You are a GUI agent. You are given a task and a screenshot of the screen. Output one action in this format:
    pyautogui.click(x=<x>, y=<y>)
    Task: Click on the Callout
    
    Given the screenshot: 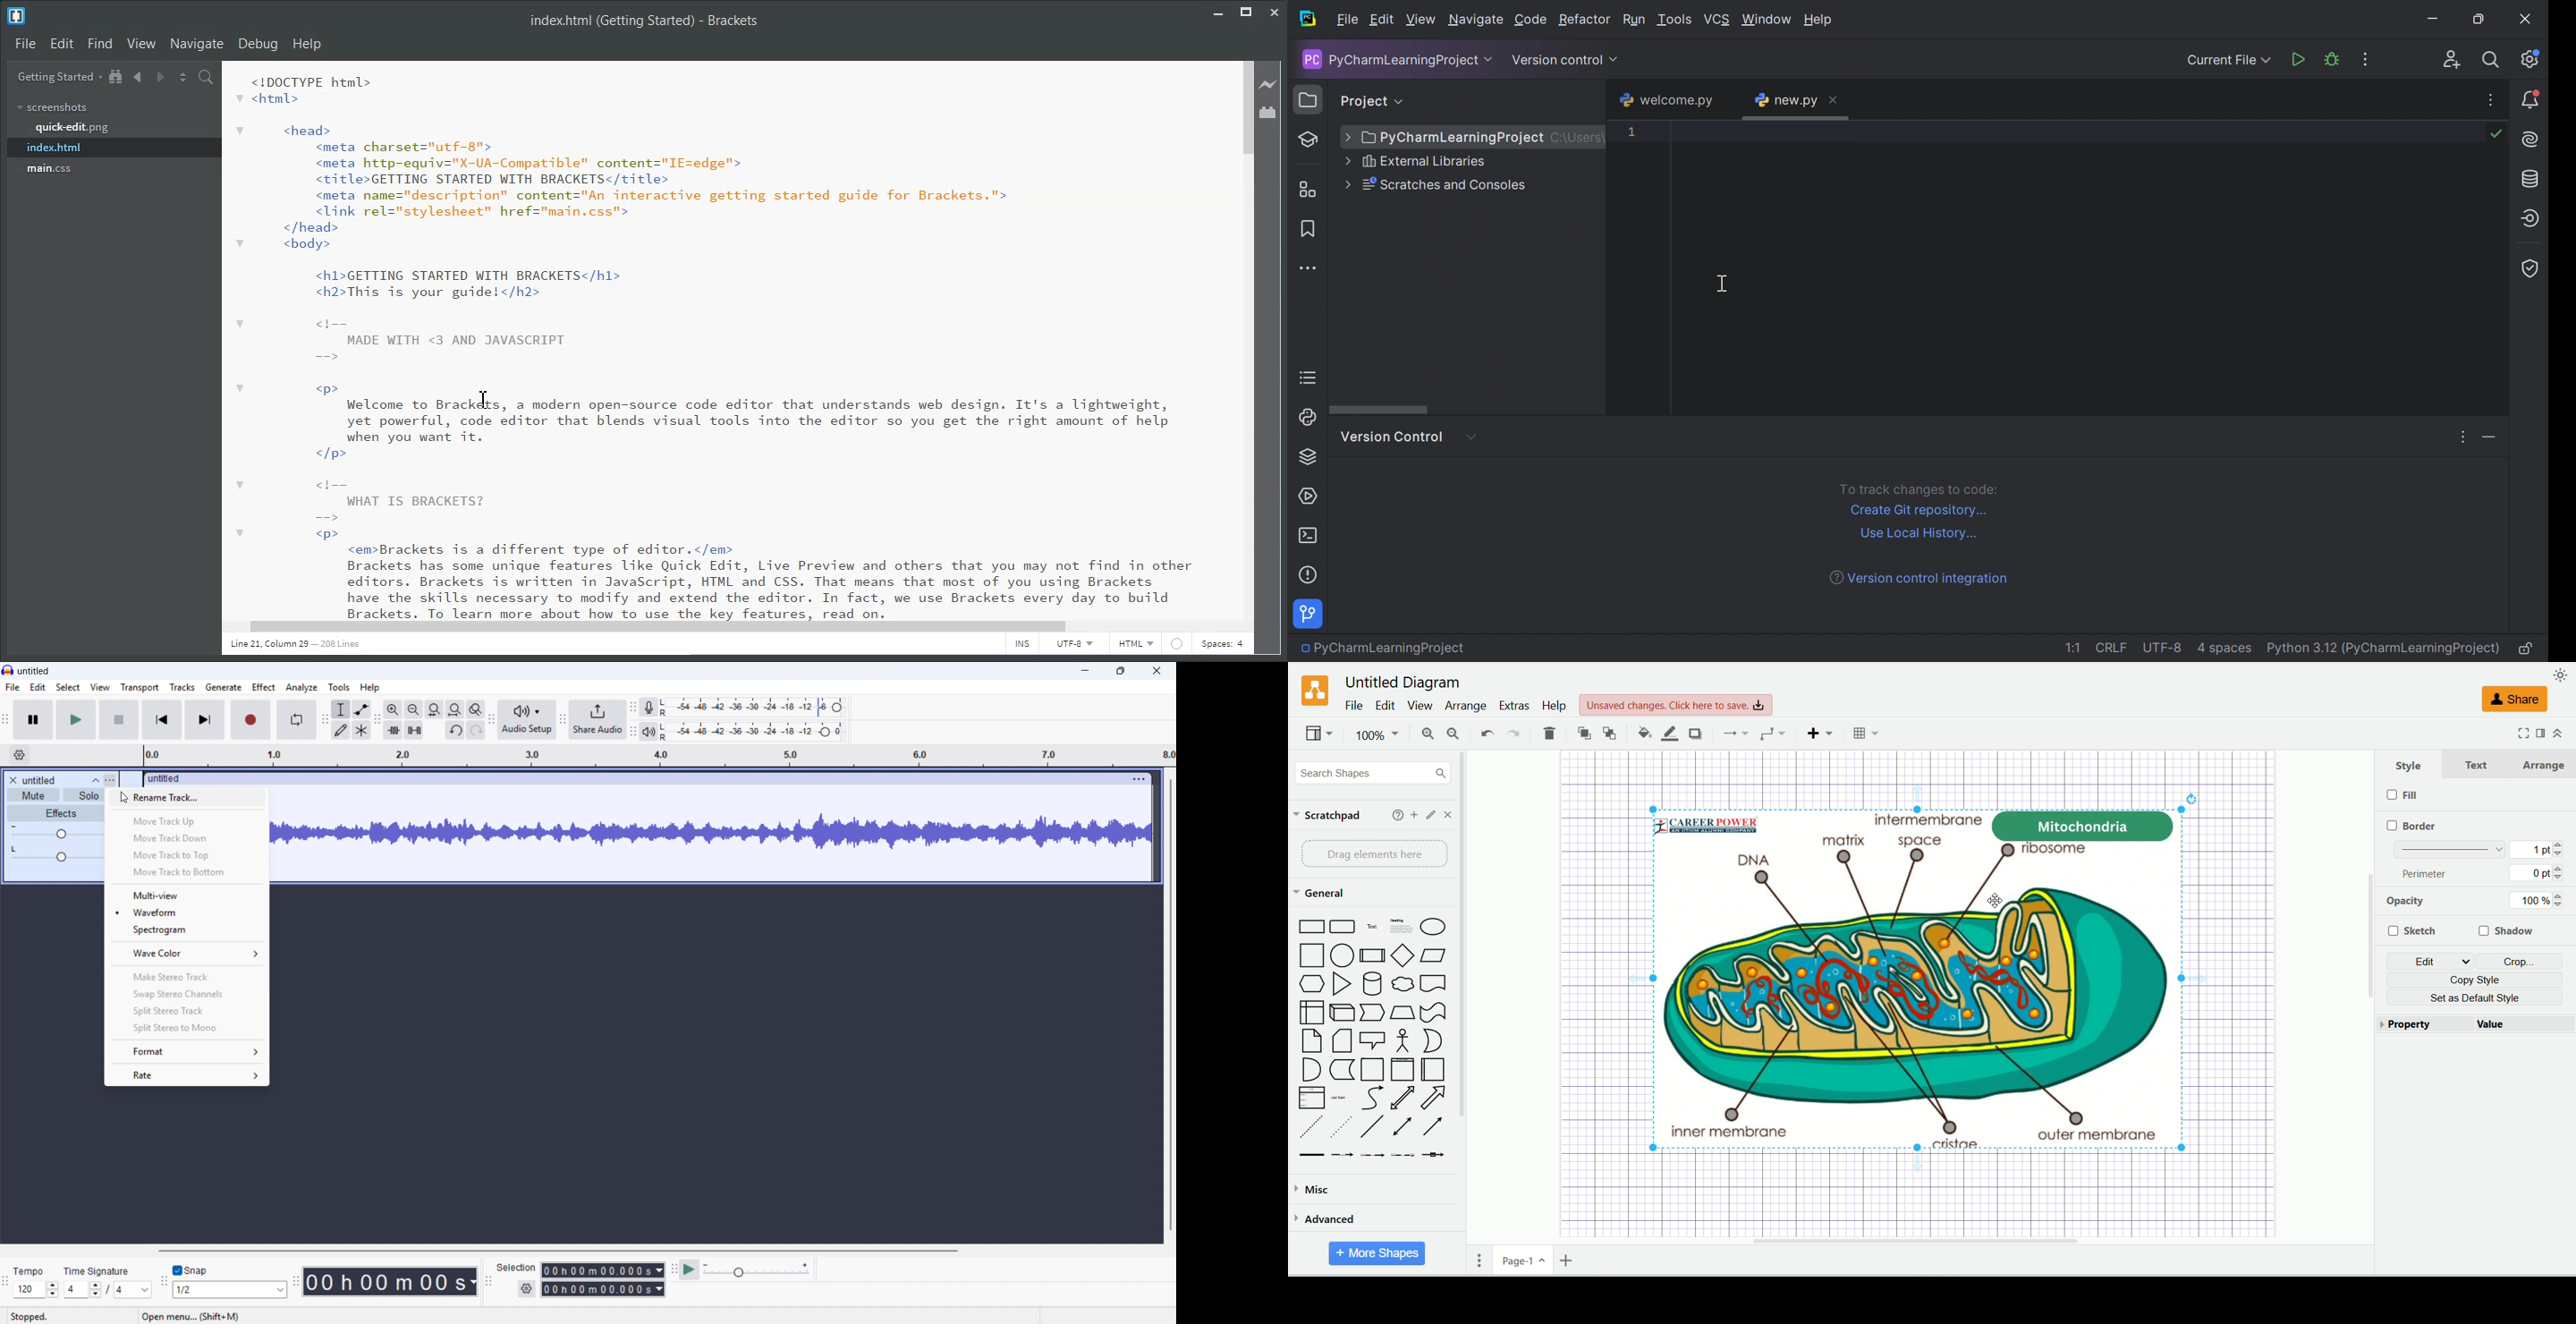 What is the action you would take?
    pyautogui.click(x=1372, y=1042)
    